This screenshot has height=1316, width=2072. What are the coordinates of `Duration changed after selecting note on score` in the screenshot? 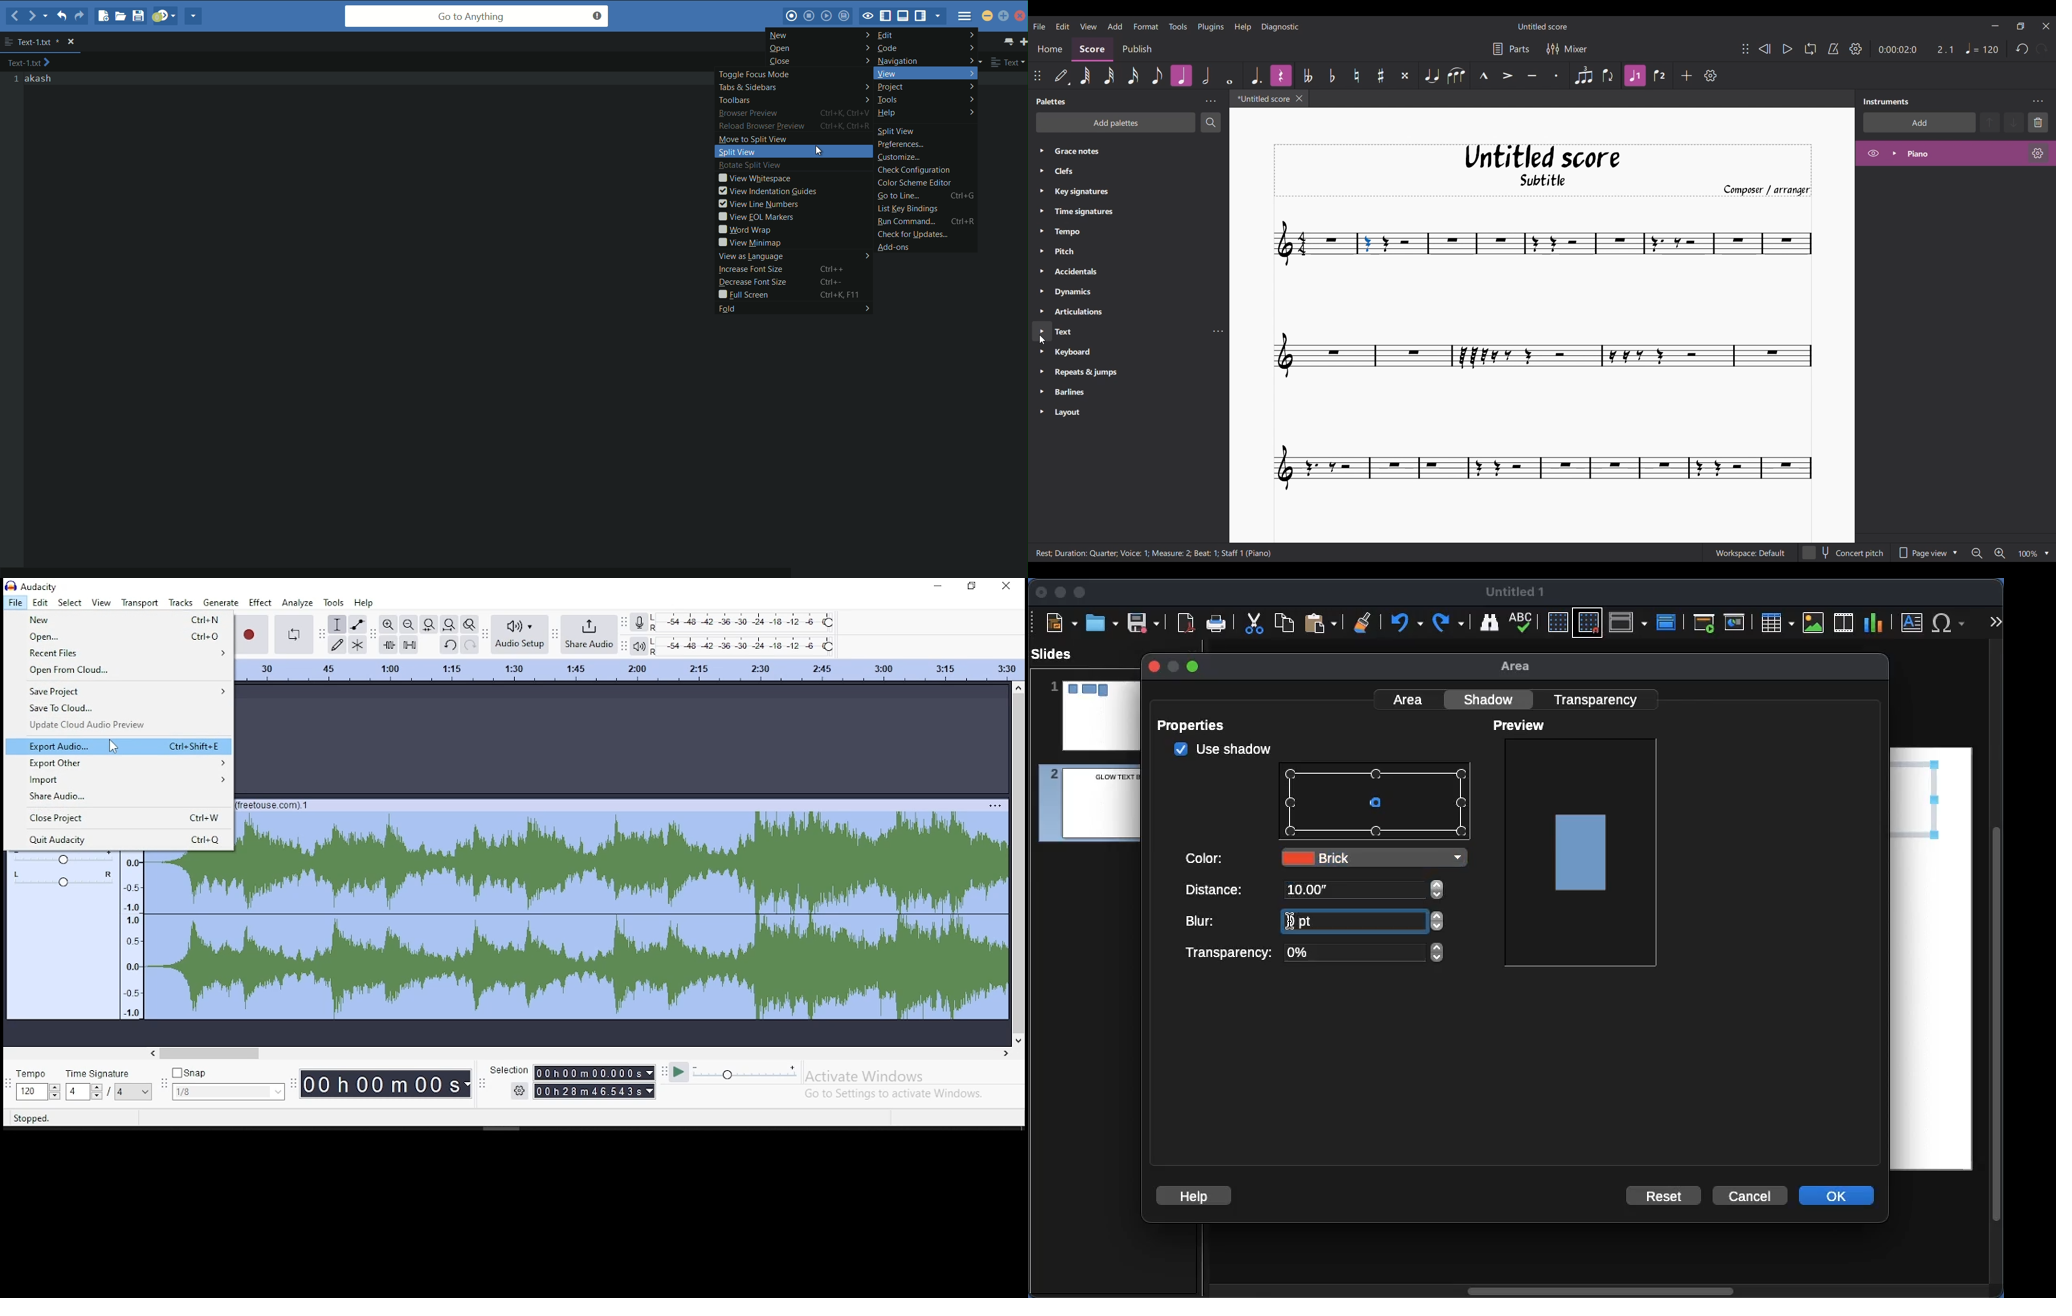 It's located at (1916, 49).